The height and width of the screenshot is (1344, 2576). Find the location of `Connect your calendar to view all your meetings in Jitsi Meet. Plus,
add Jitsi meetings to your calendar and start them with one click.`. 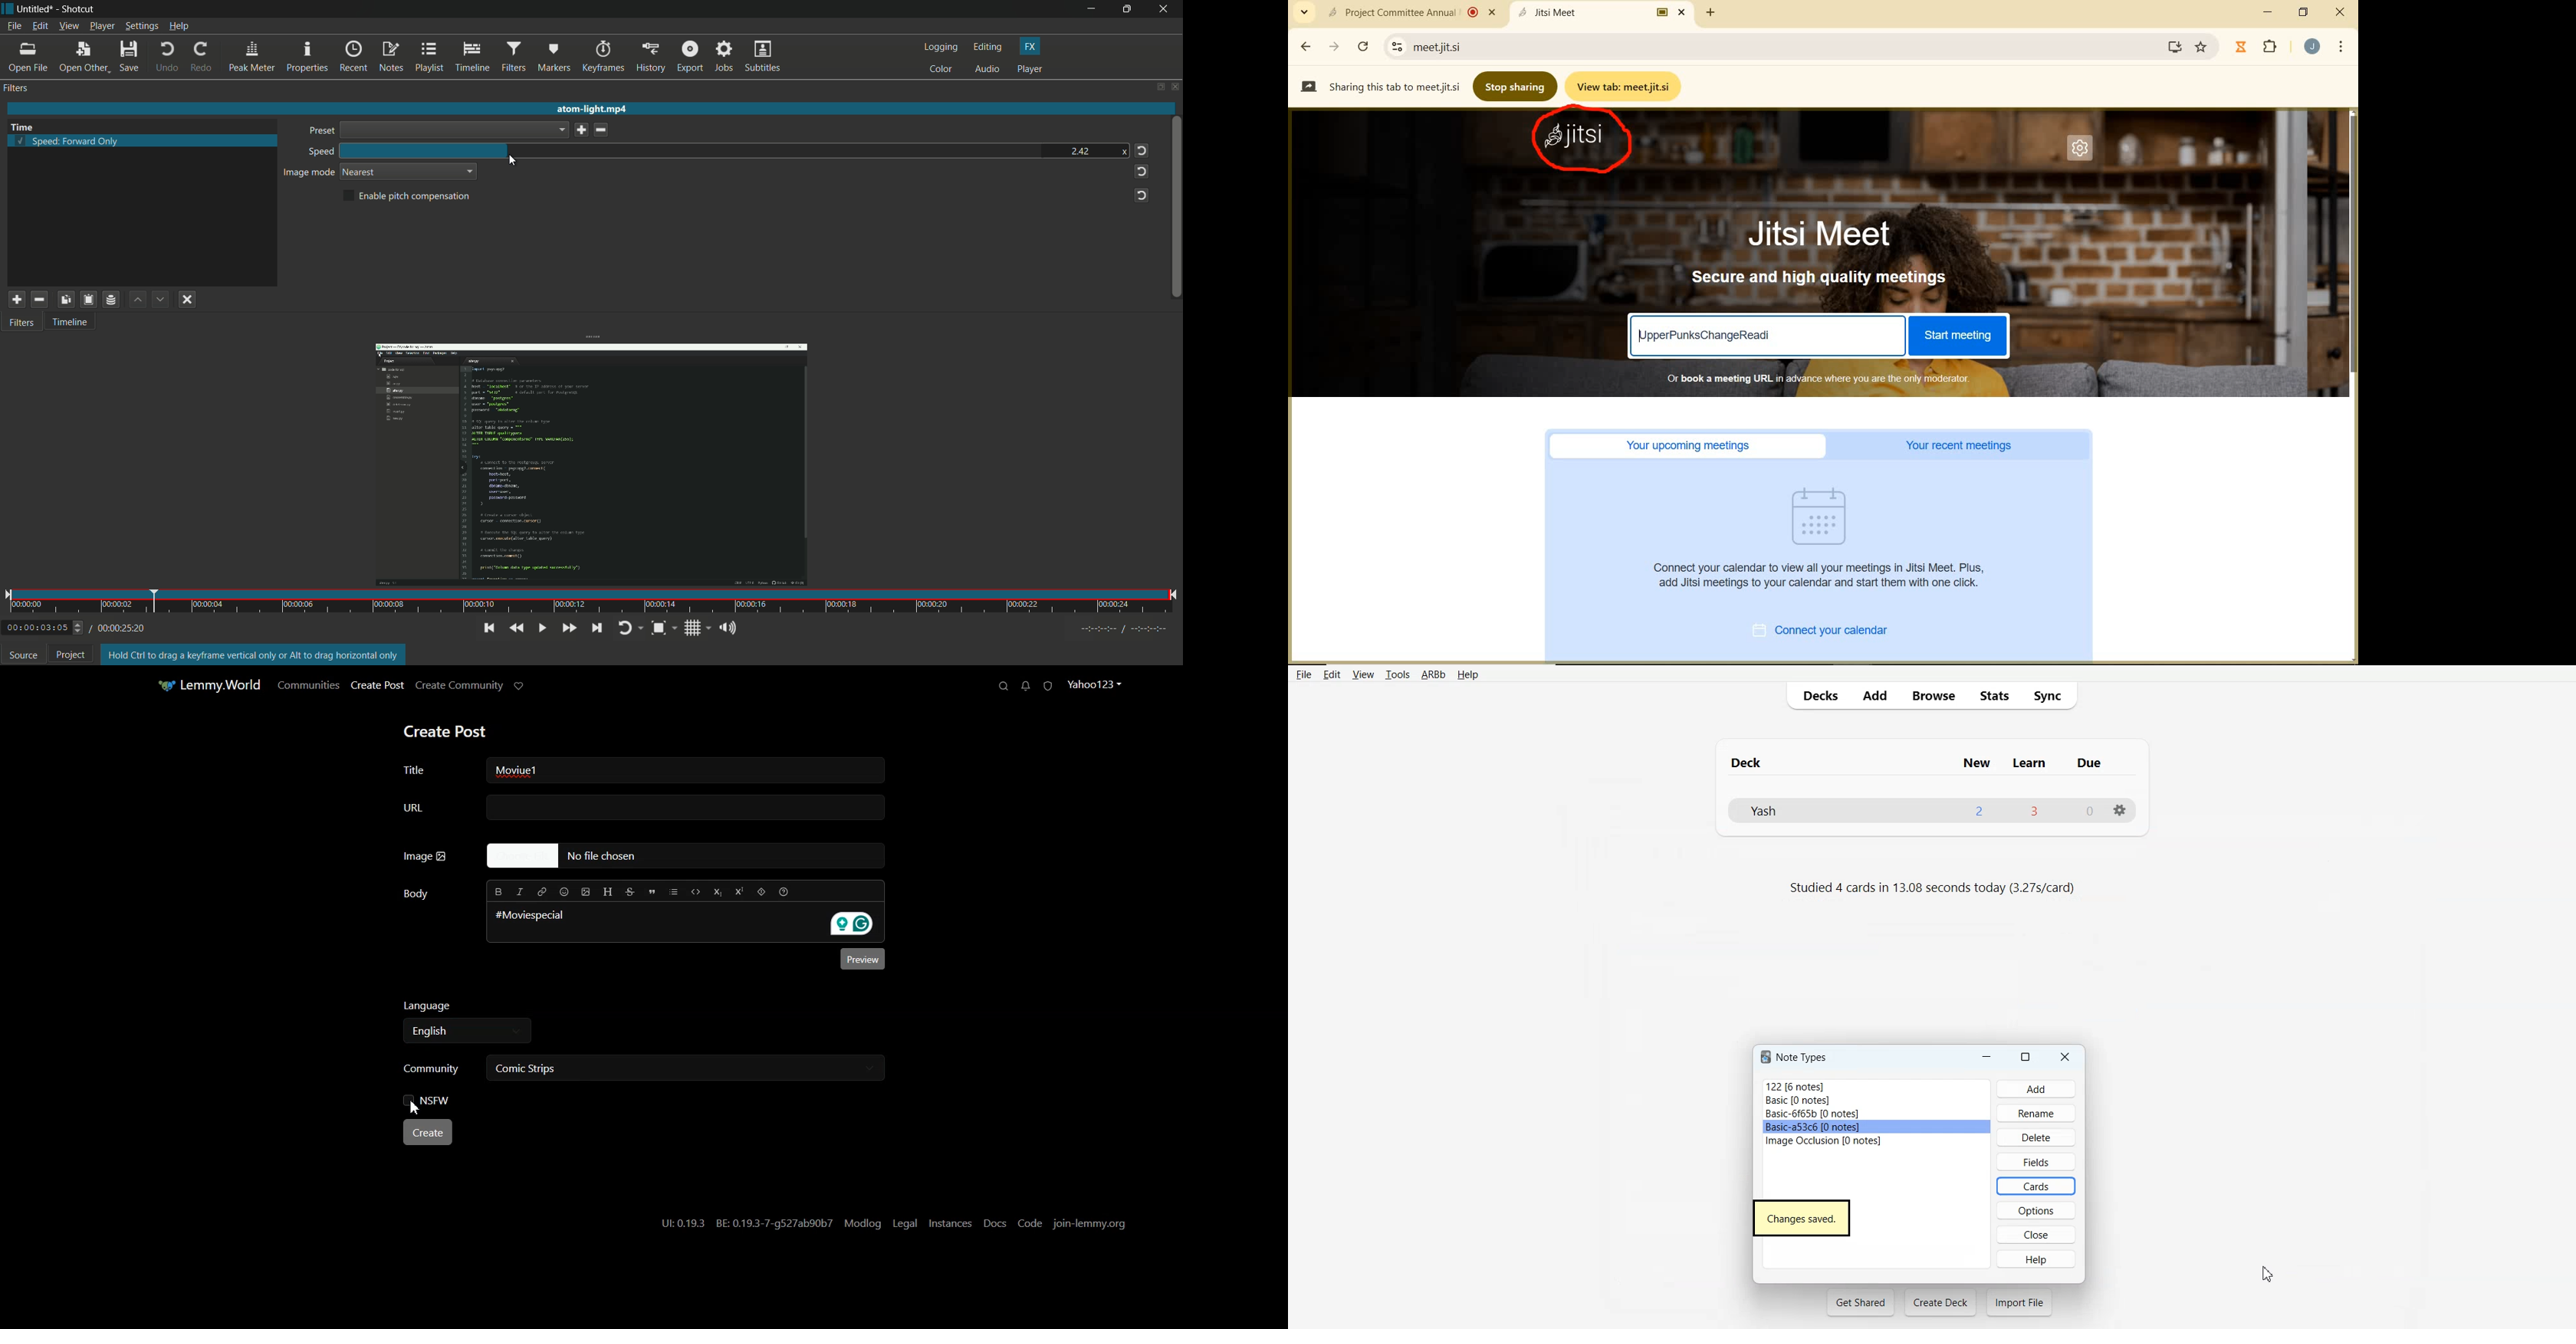

Connect your calendar to view all your meetings in Jitsi Meet. Plus,
add Jitsi meetings to your calendar and start them with one click. is located at coordinates (1823, 575).